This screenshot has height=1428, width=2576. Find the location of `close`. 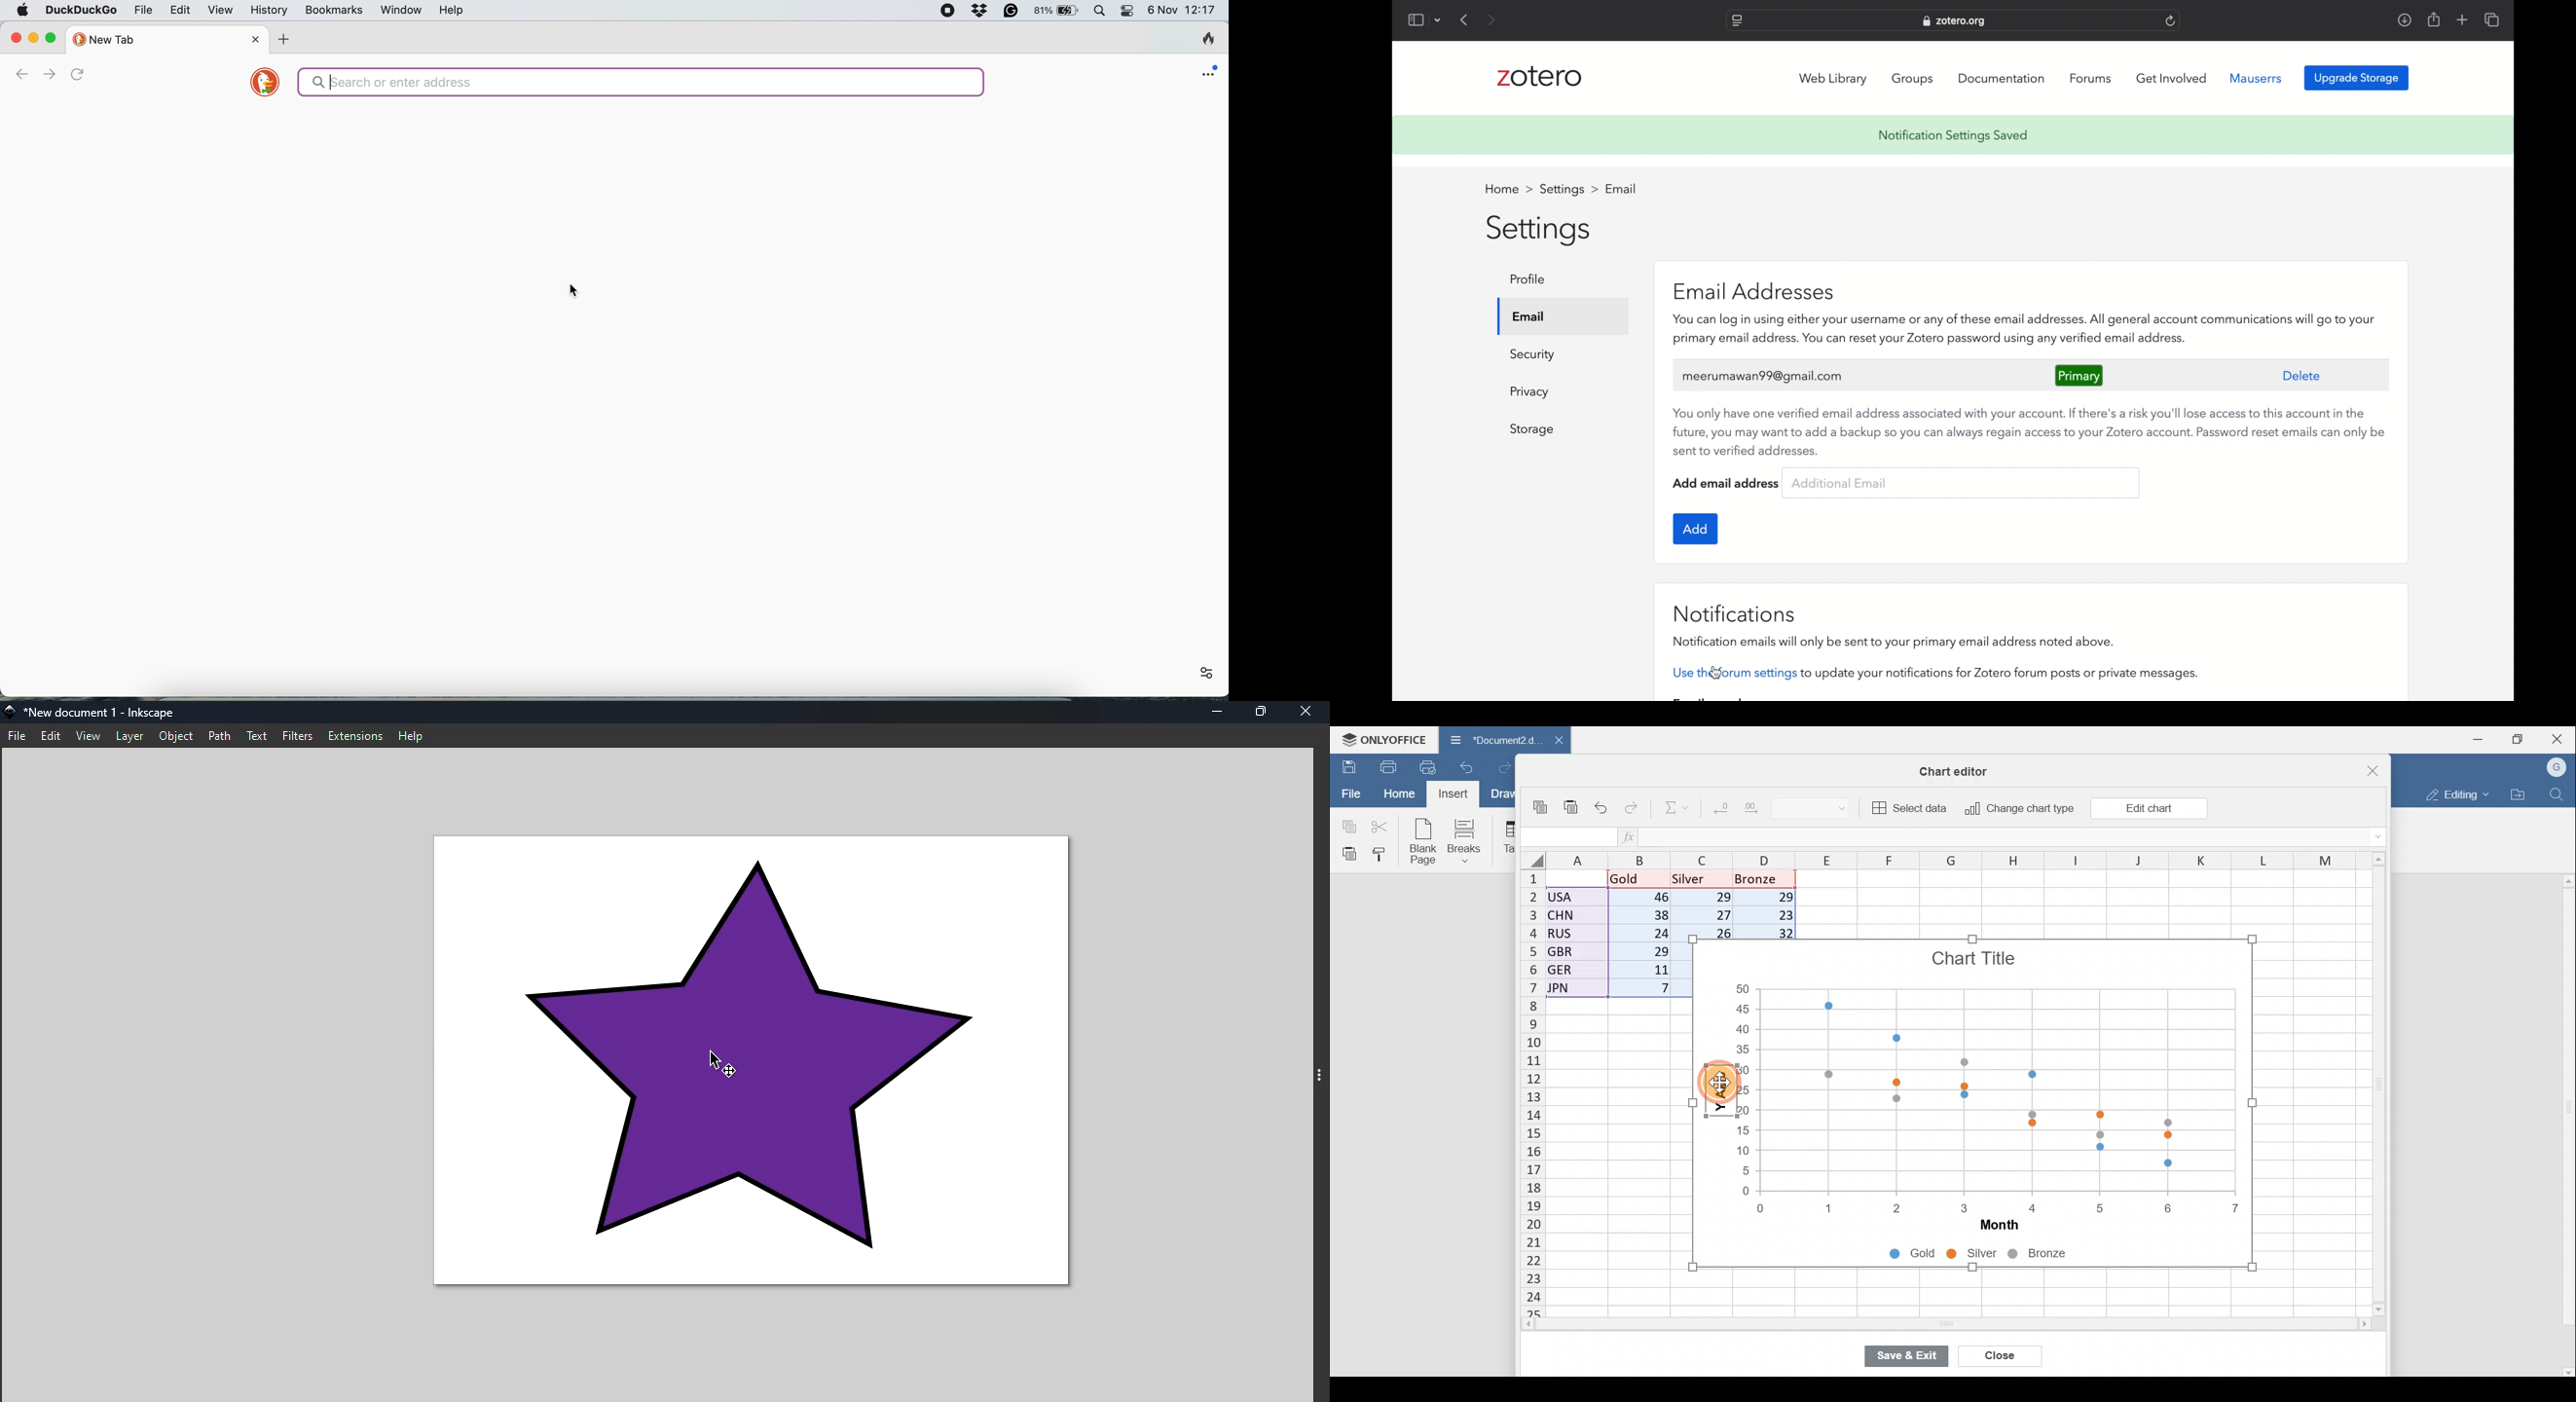

close is located at coordinates (12, 38).